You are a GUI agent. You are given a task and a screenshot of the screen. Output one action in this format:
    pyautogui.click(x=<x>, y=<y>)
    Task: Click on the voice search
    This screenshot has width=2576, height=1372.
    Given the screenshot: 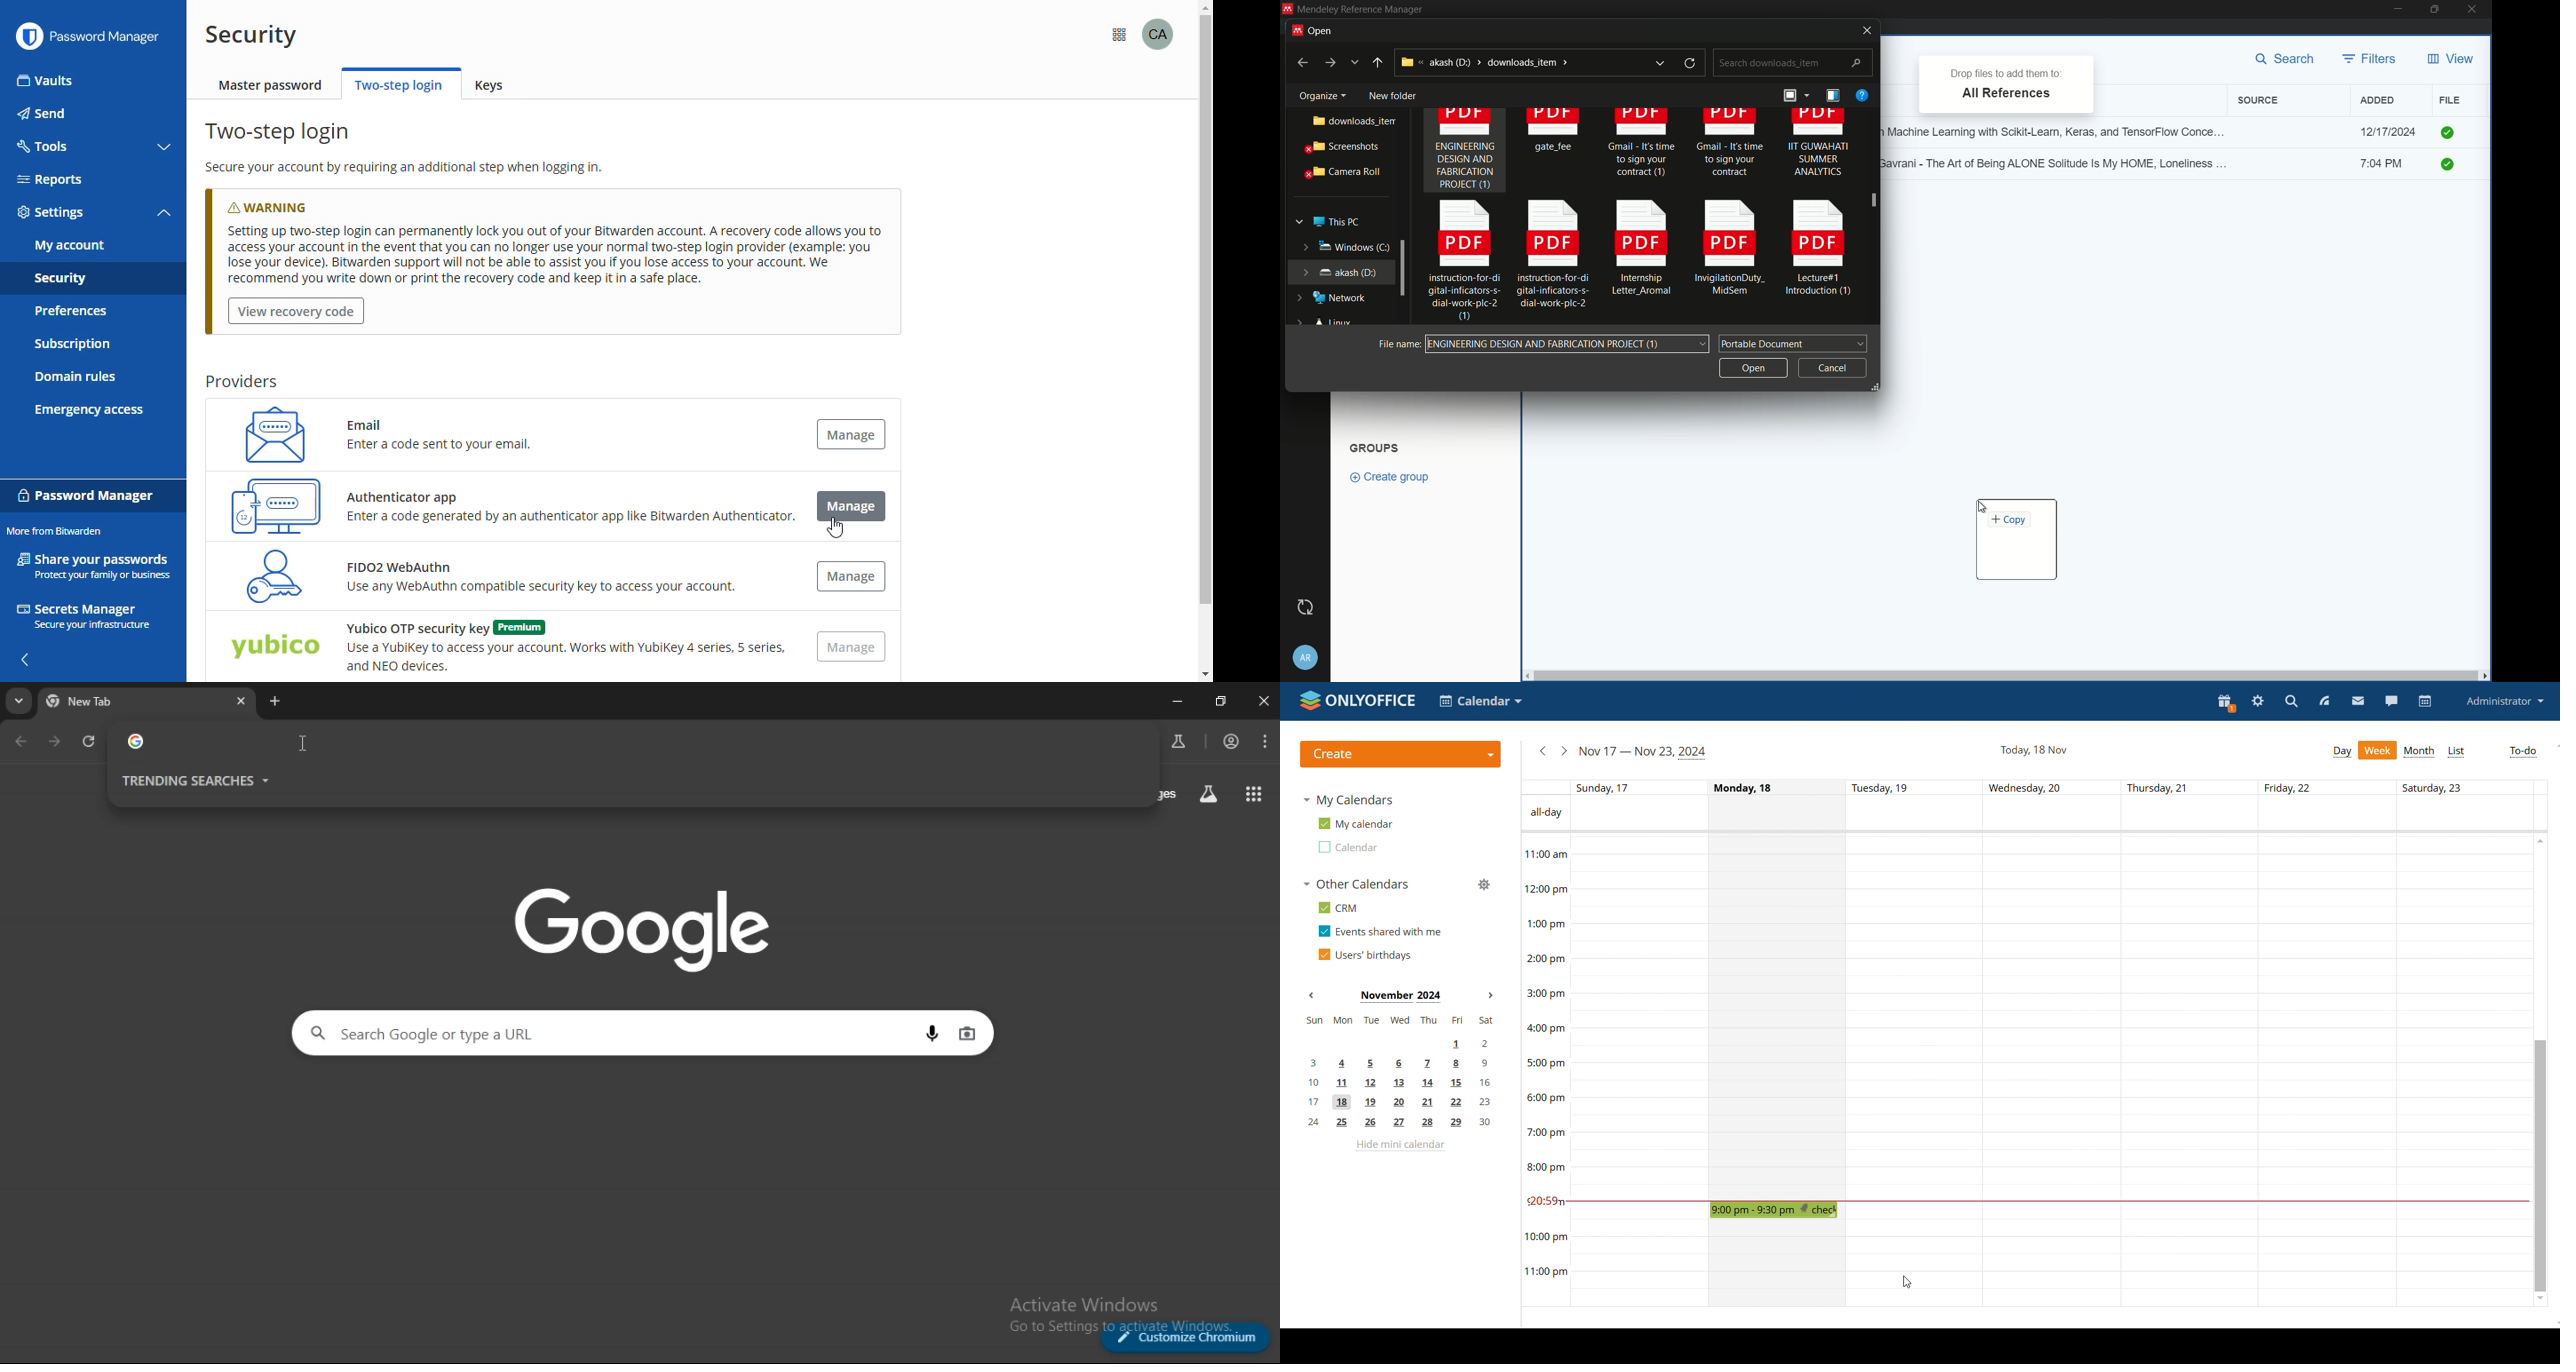 What is the action you would take?
    pyautogui.click(x=936, y=1035)
    